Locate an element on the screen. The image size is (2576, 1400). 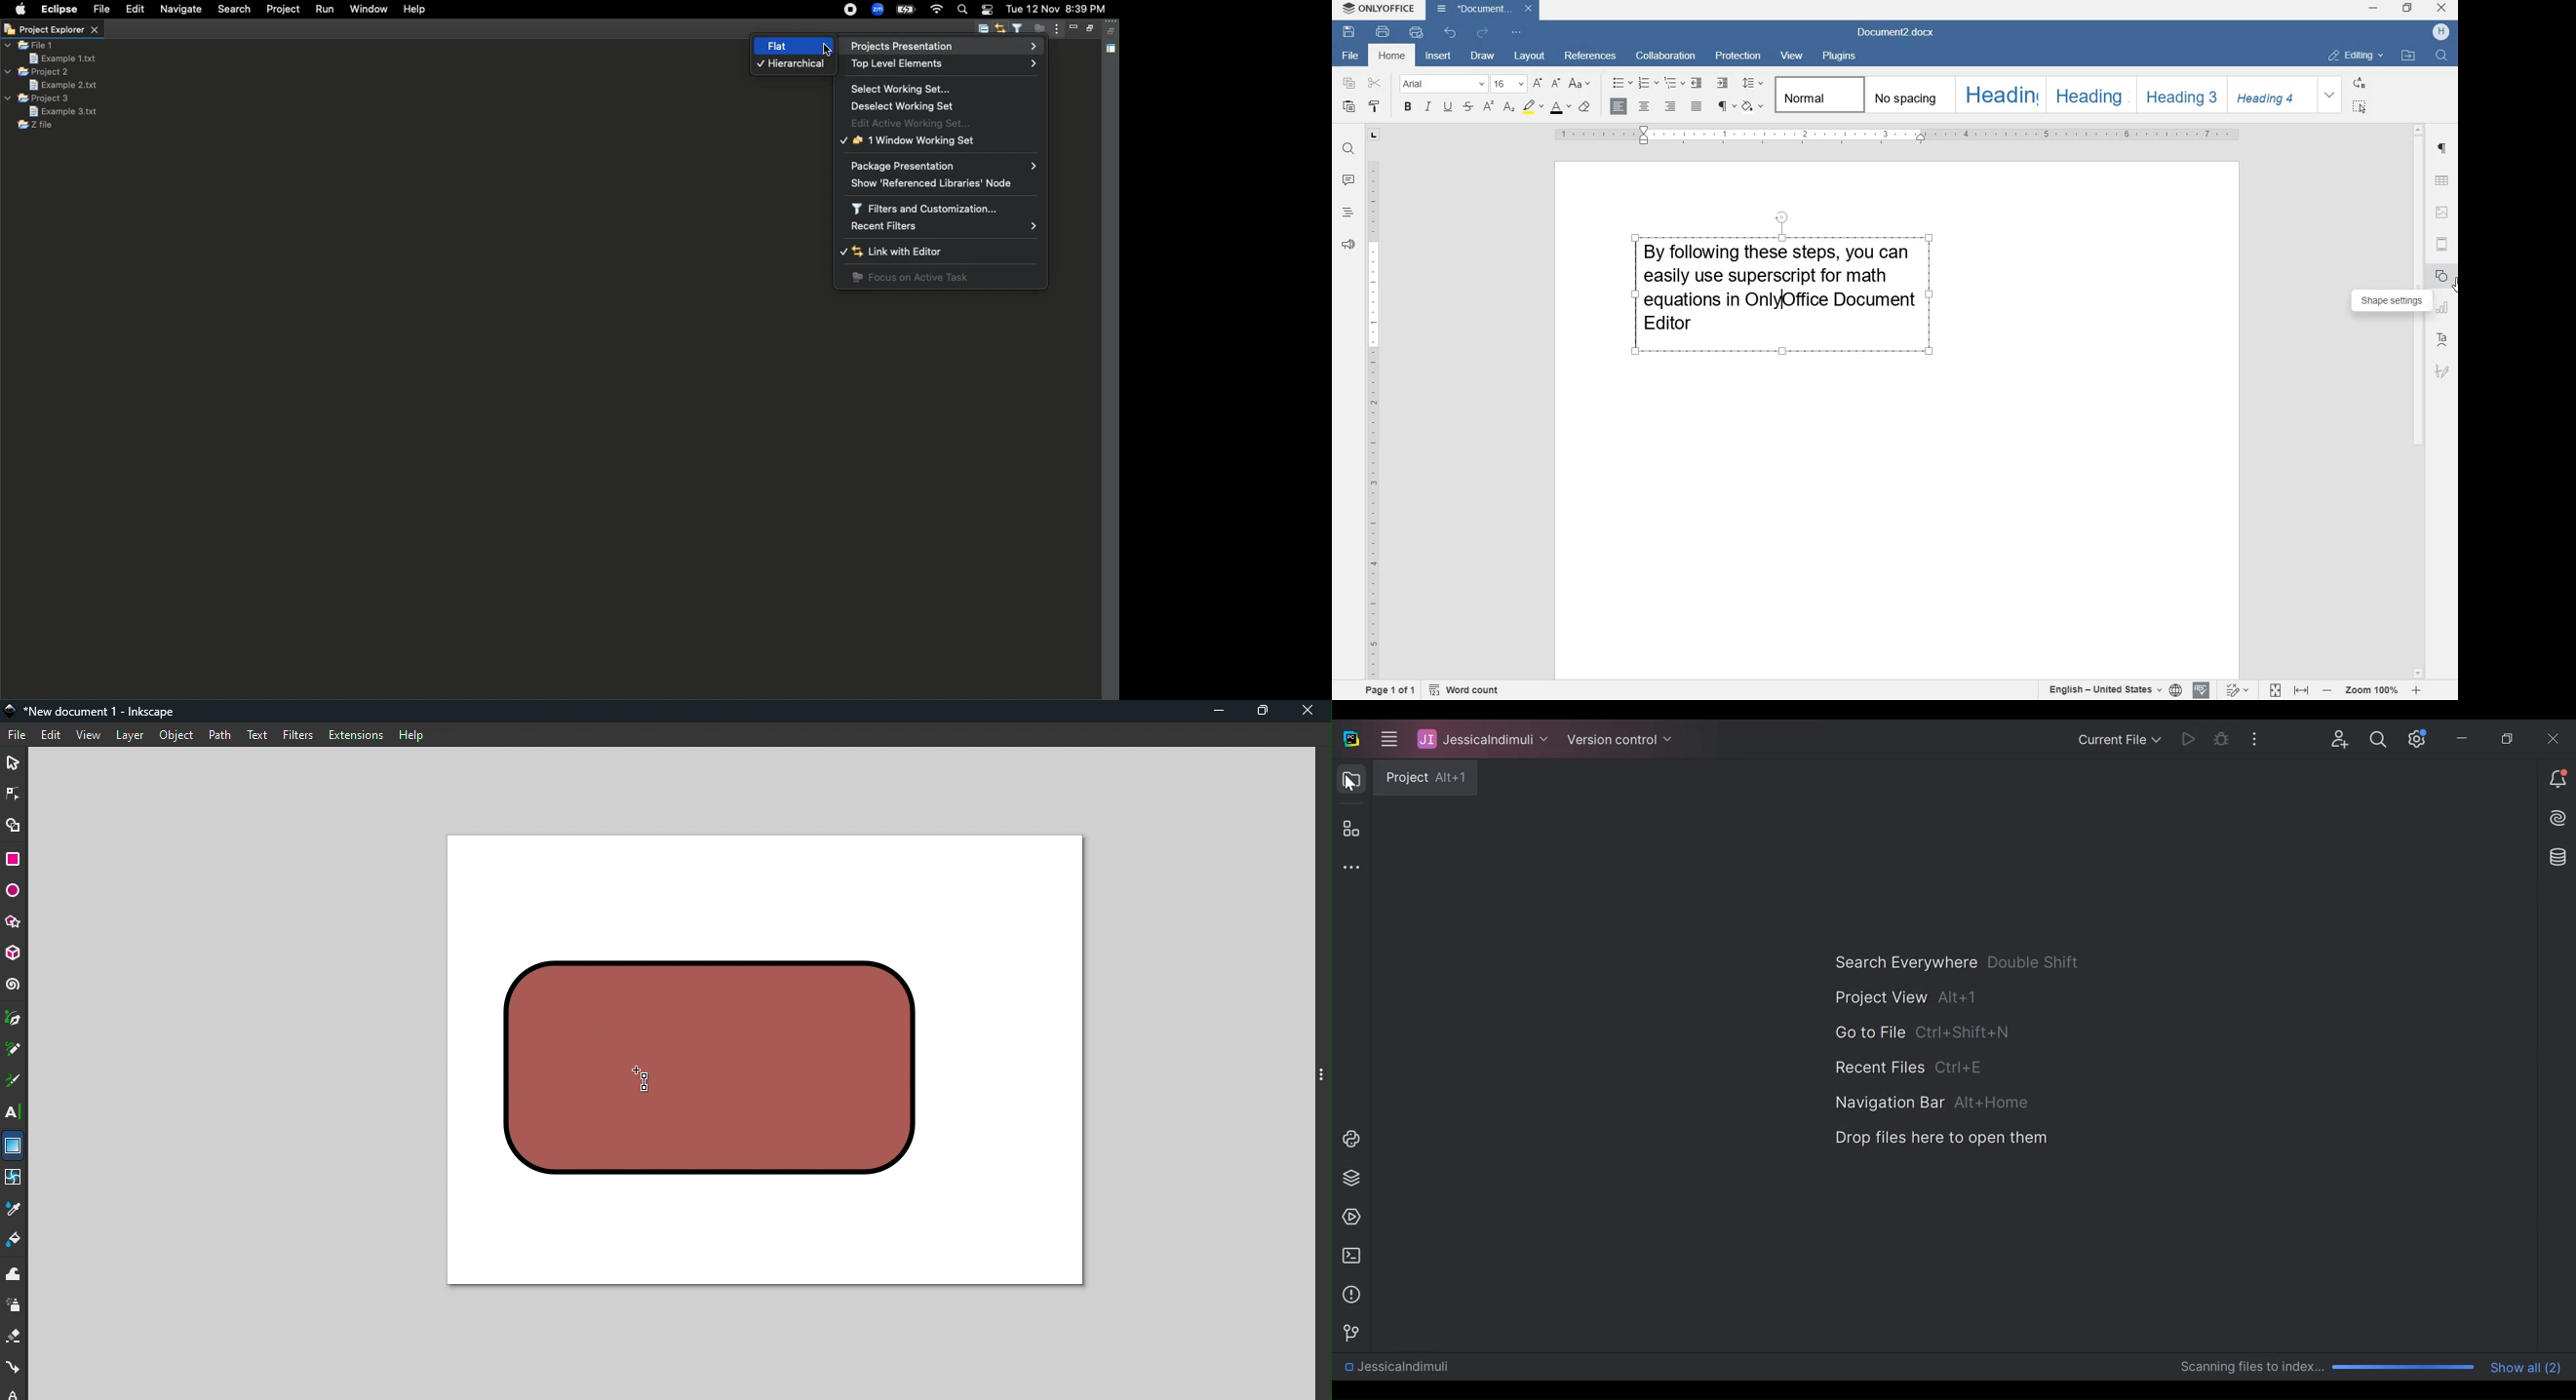
block of text written by user highlighted is located at coordinates (1782, 284).